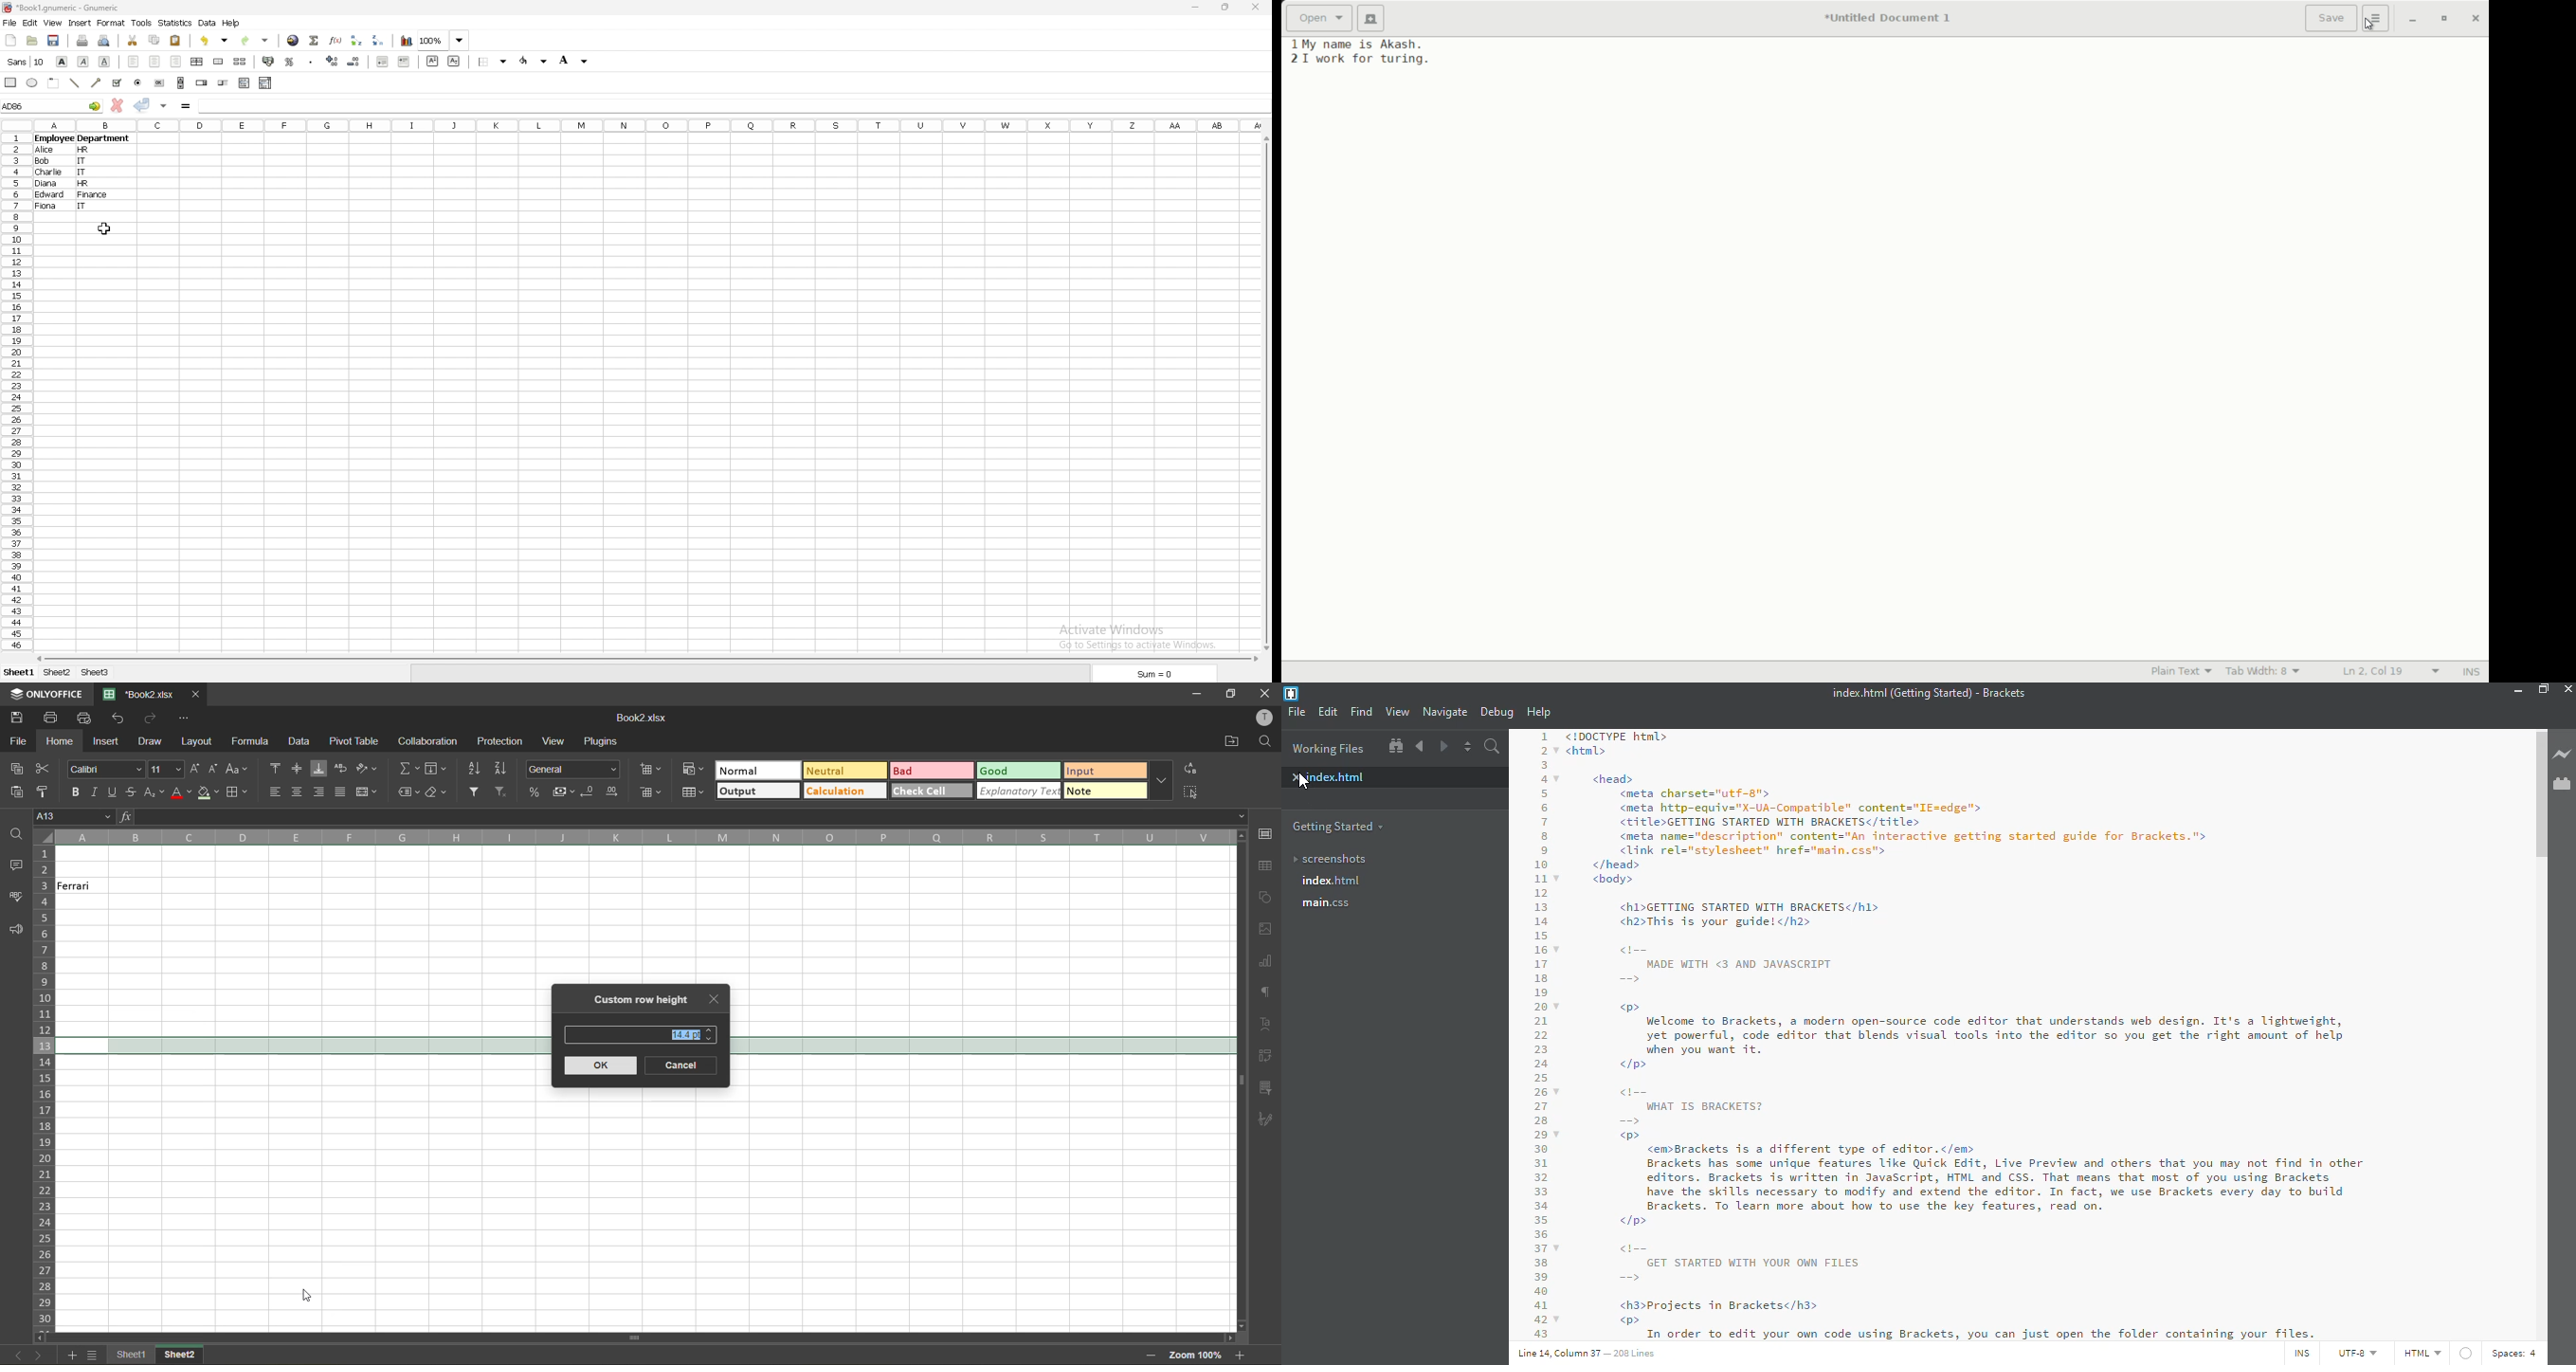 The image size is (2576, 1372). Describe the element at coordinates (53, 139) in the screenshot. I see `employee` at that location.